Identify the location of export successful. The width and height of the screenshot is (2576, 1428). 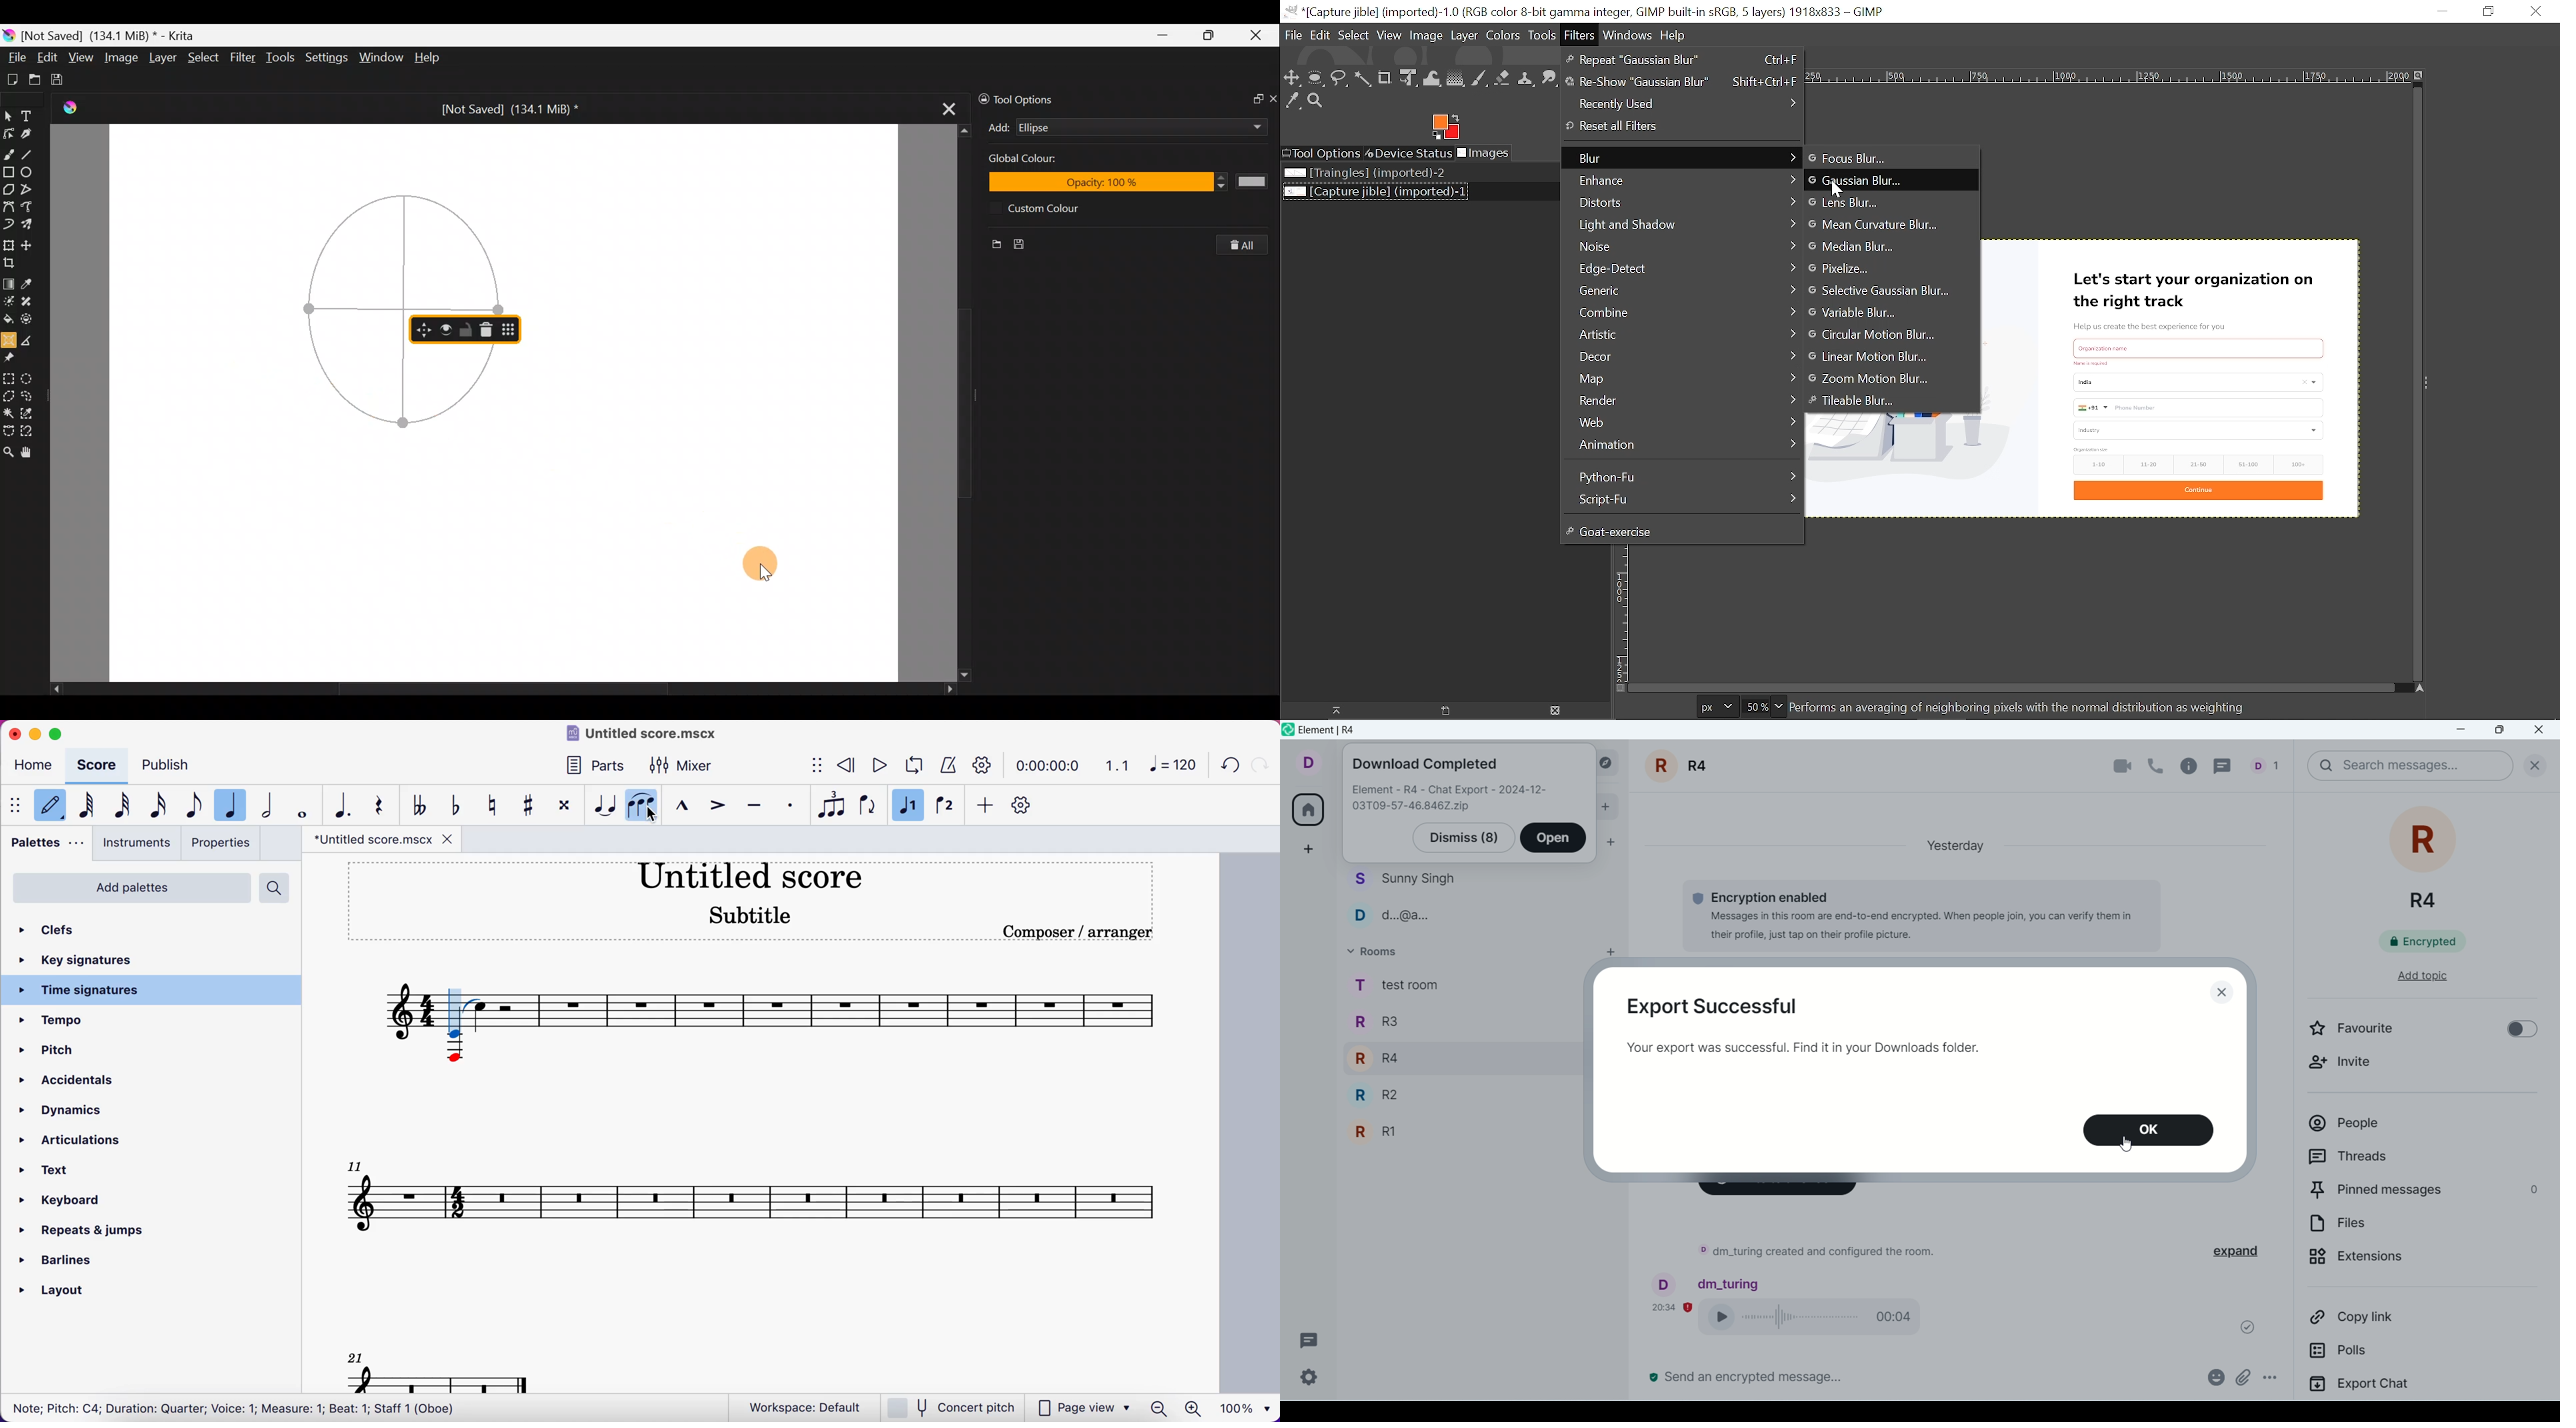
(1711, 1006).